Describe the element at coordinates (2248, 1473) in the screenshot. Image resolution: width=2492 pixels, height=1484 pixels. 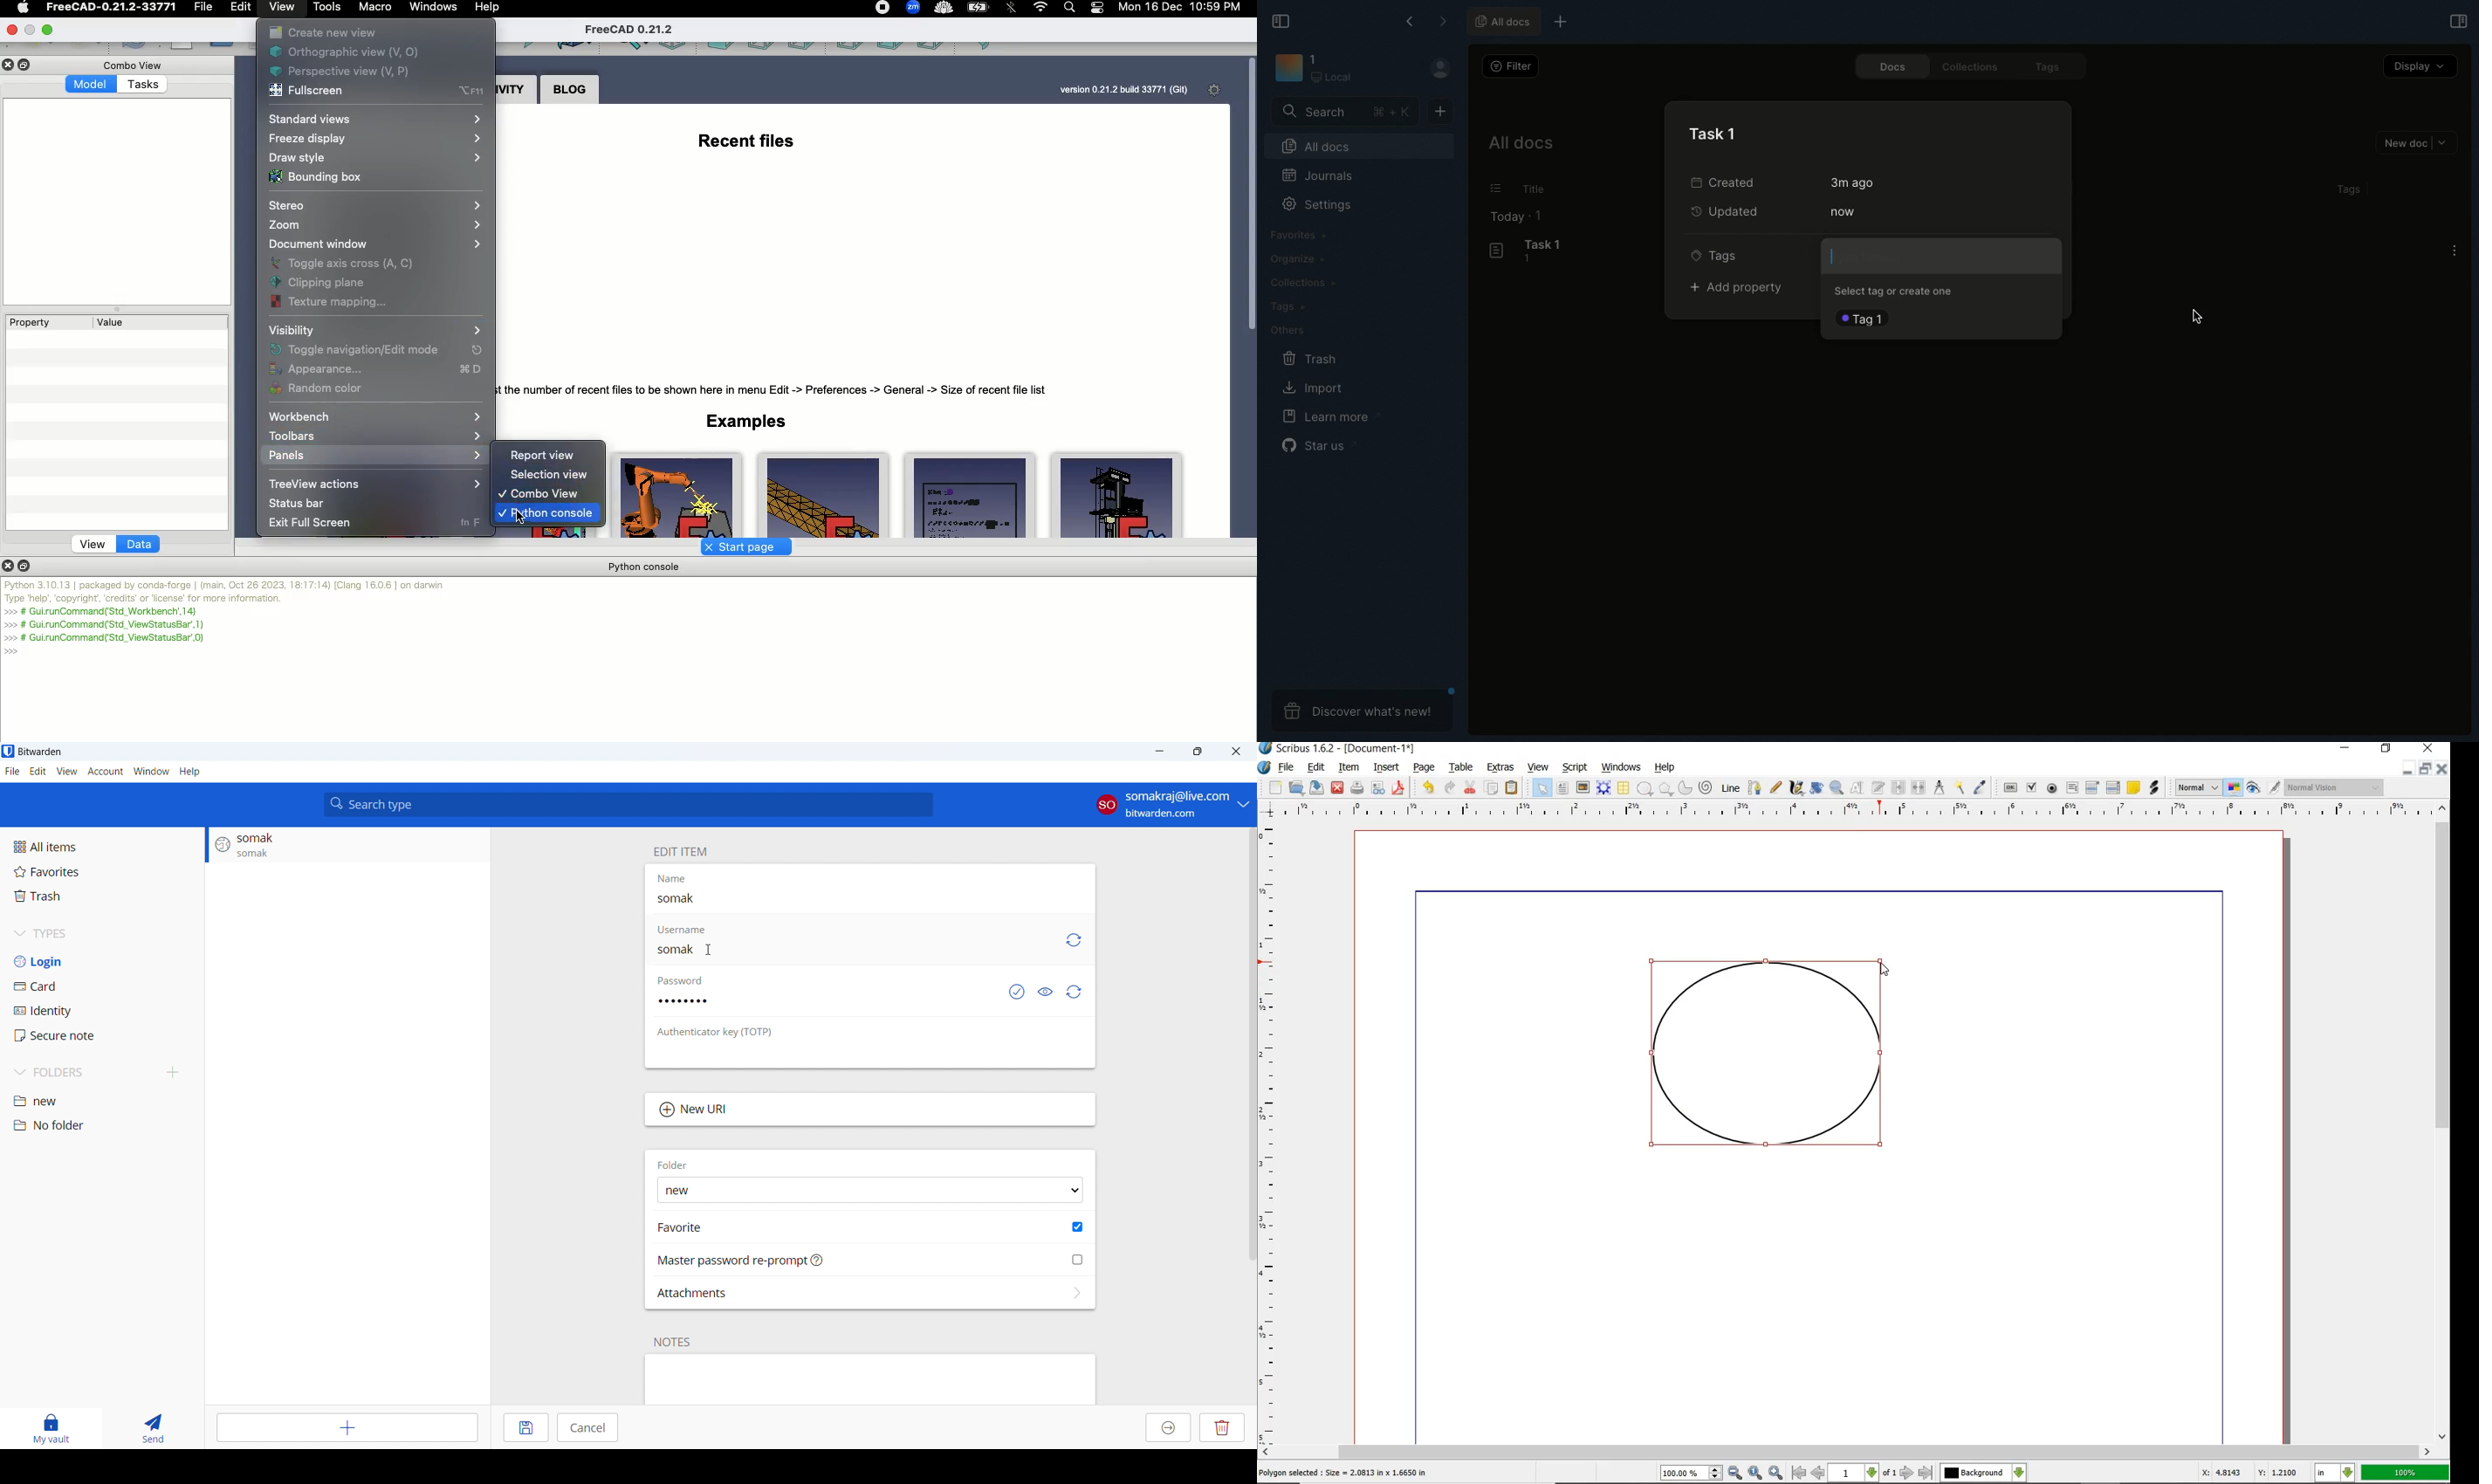
I see `coordinates` at that location.